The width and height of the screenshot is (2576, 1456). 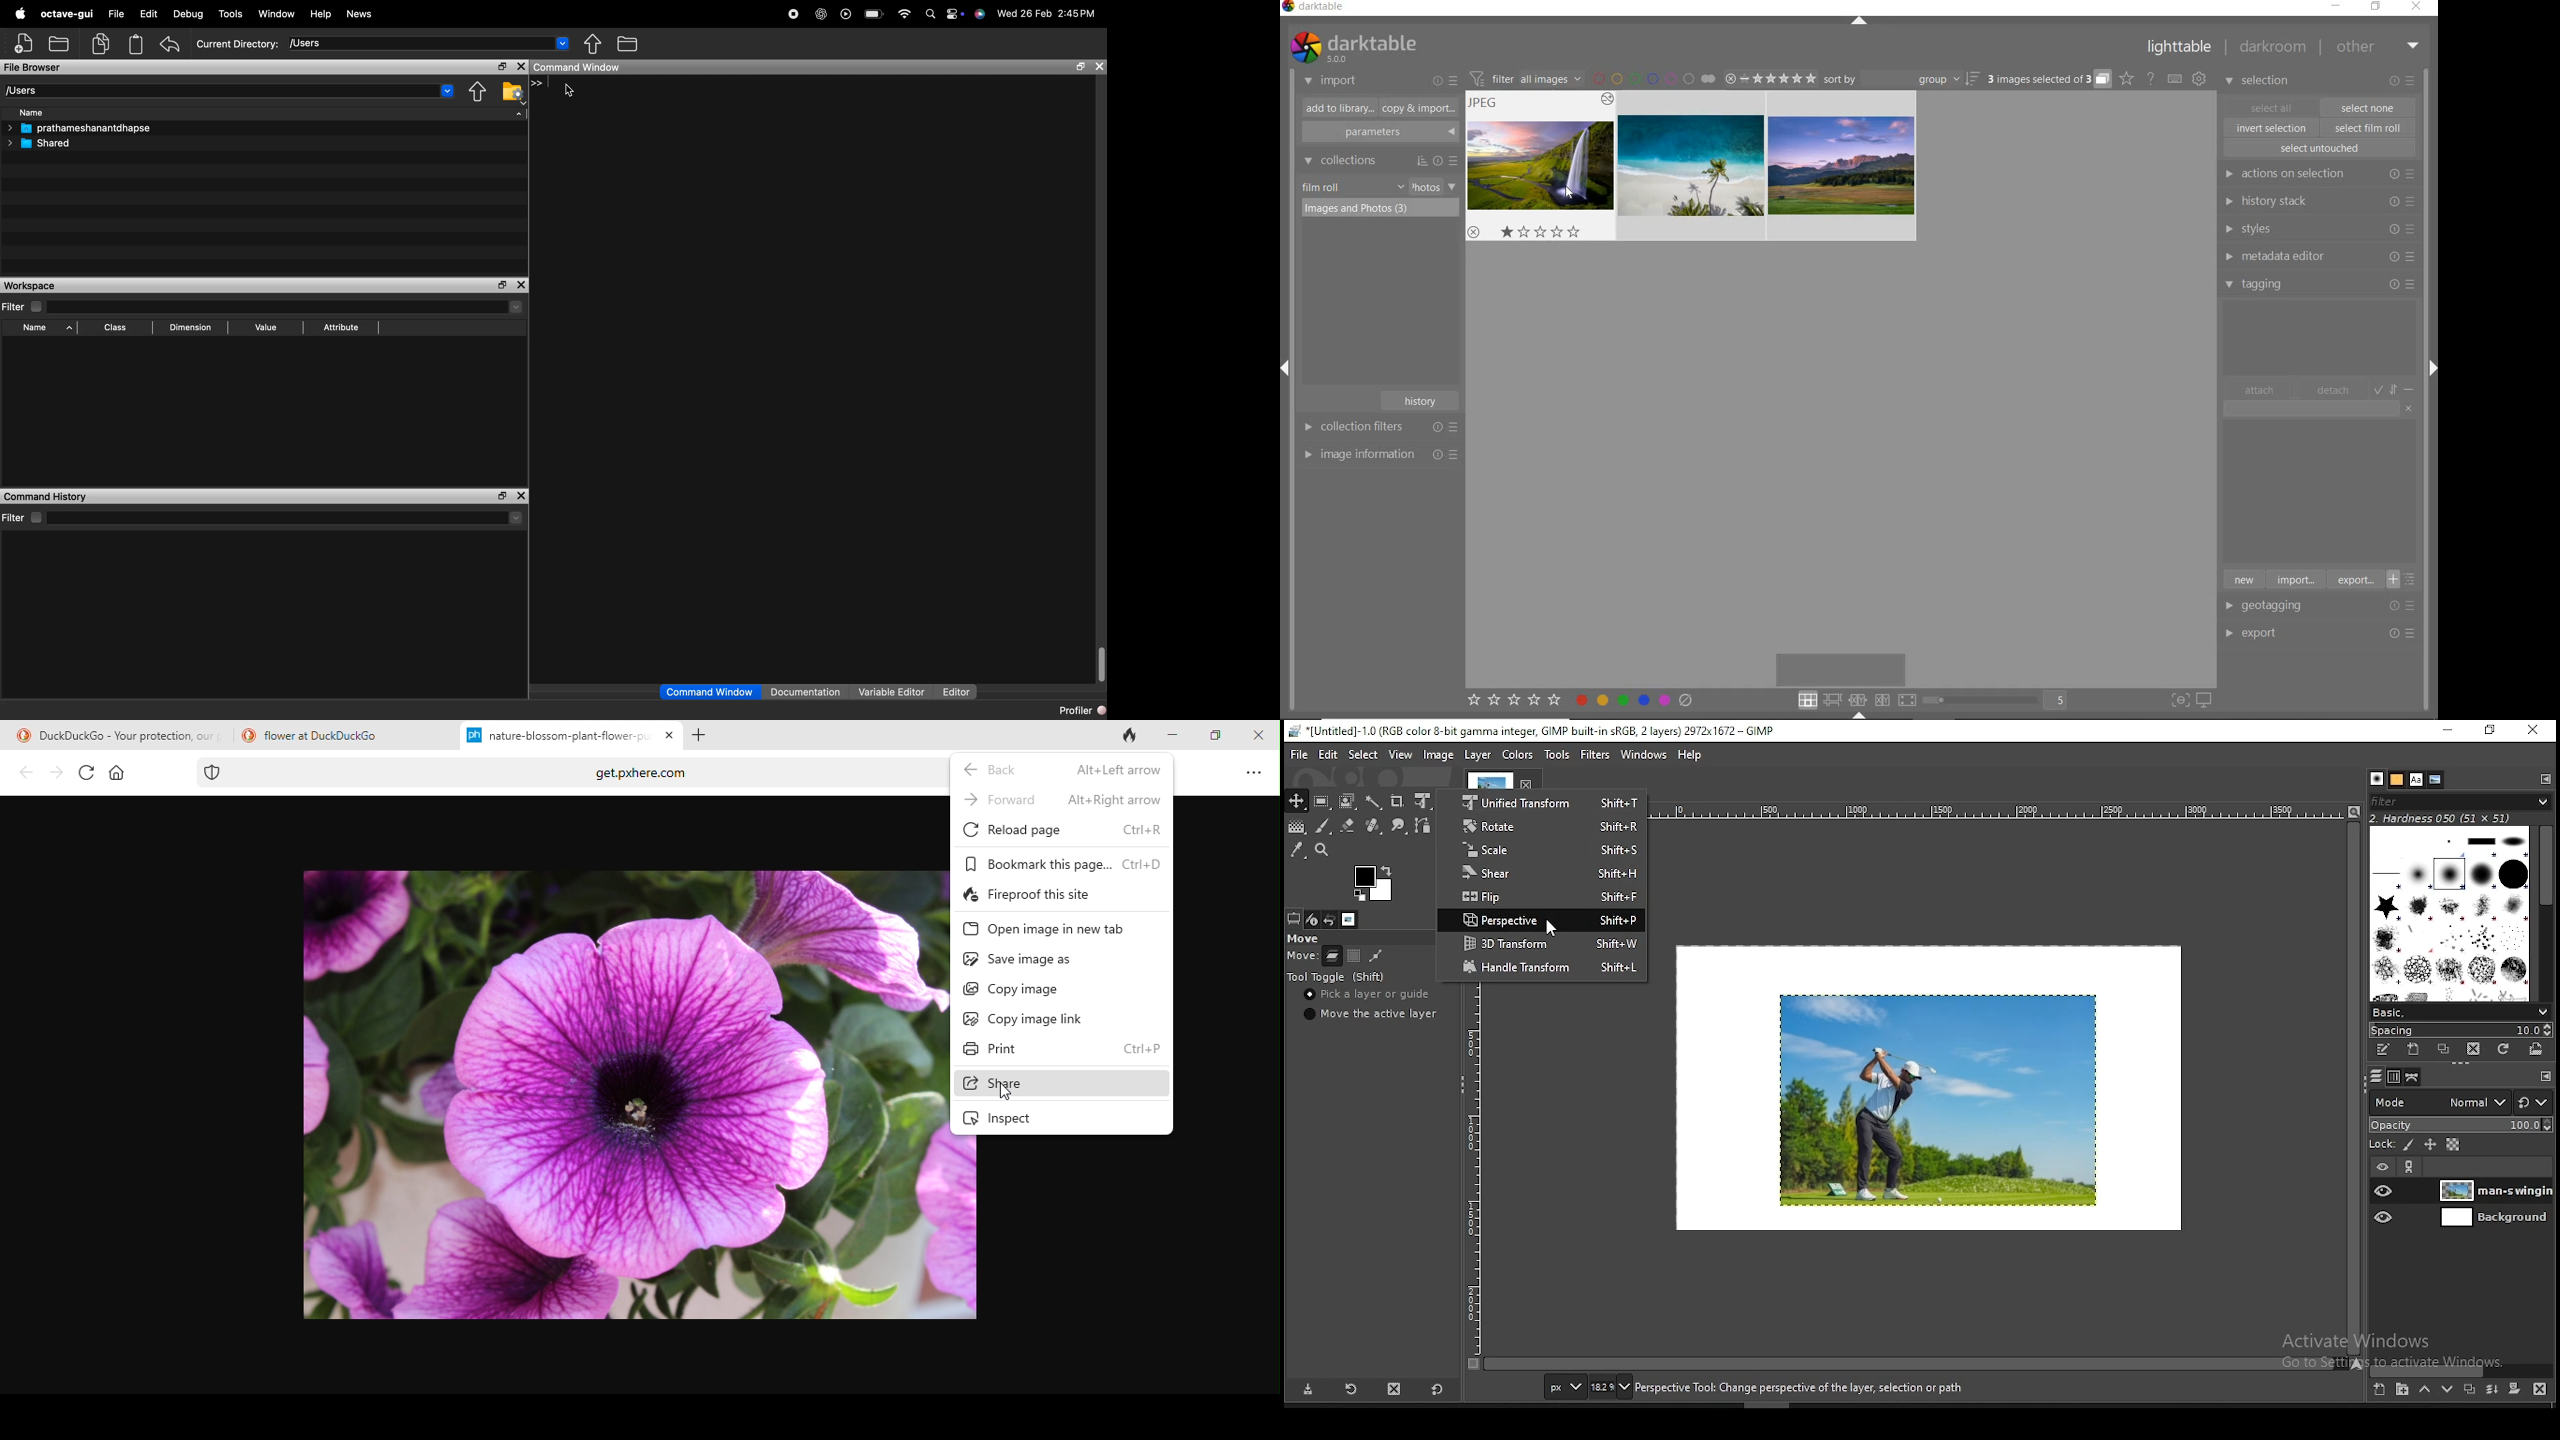 What do you see at coordinates (17, 736) in the screenshot?
I see `duckduck go logo` at bounding box center [17, 736].